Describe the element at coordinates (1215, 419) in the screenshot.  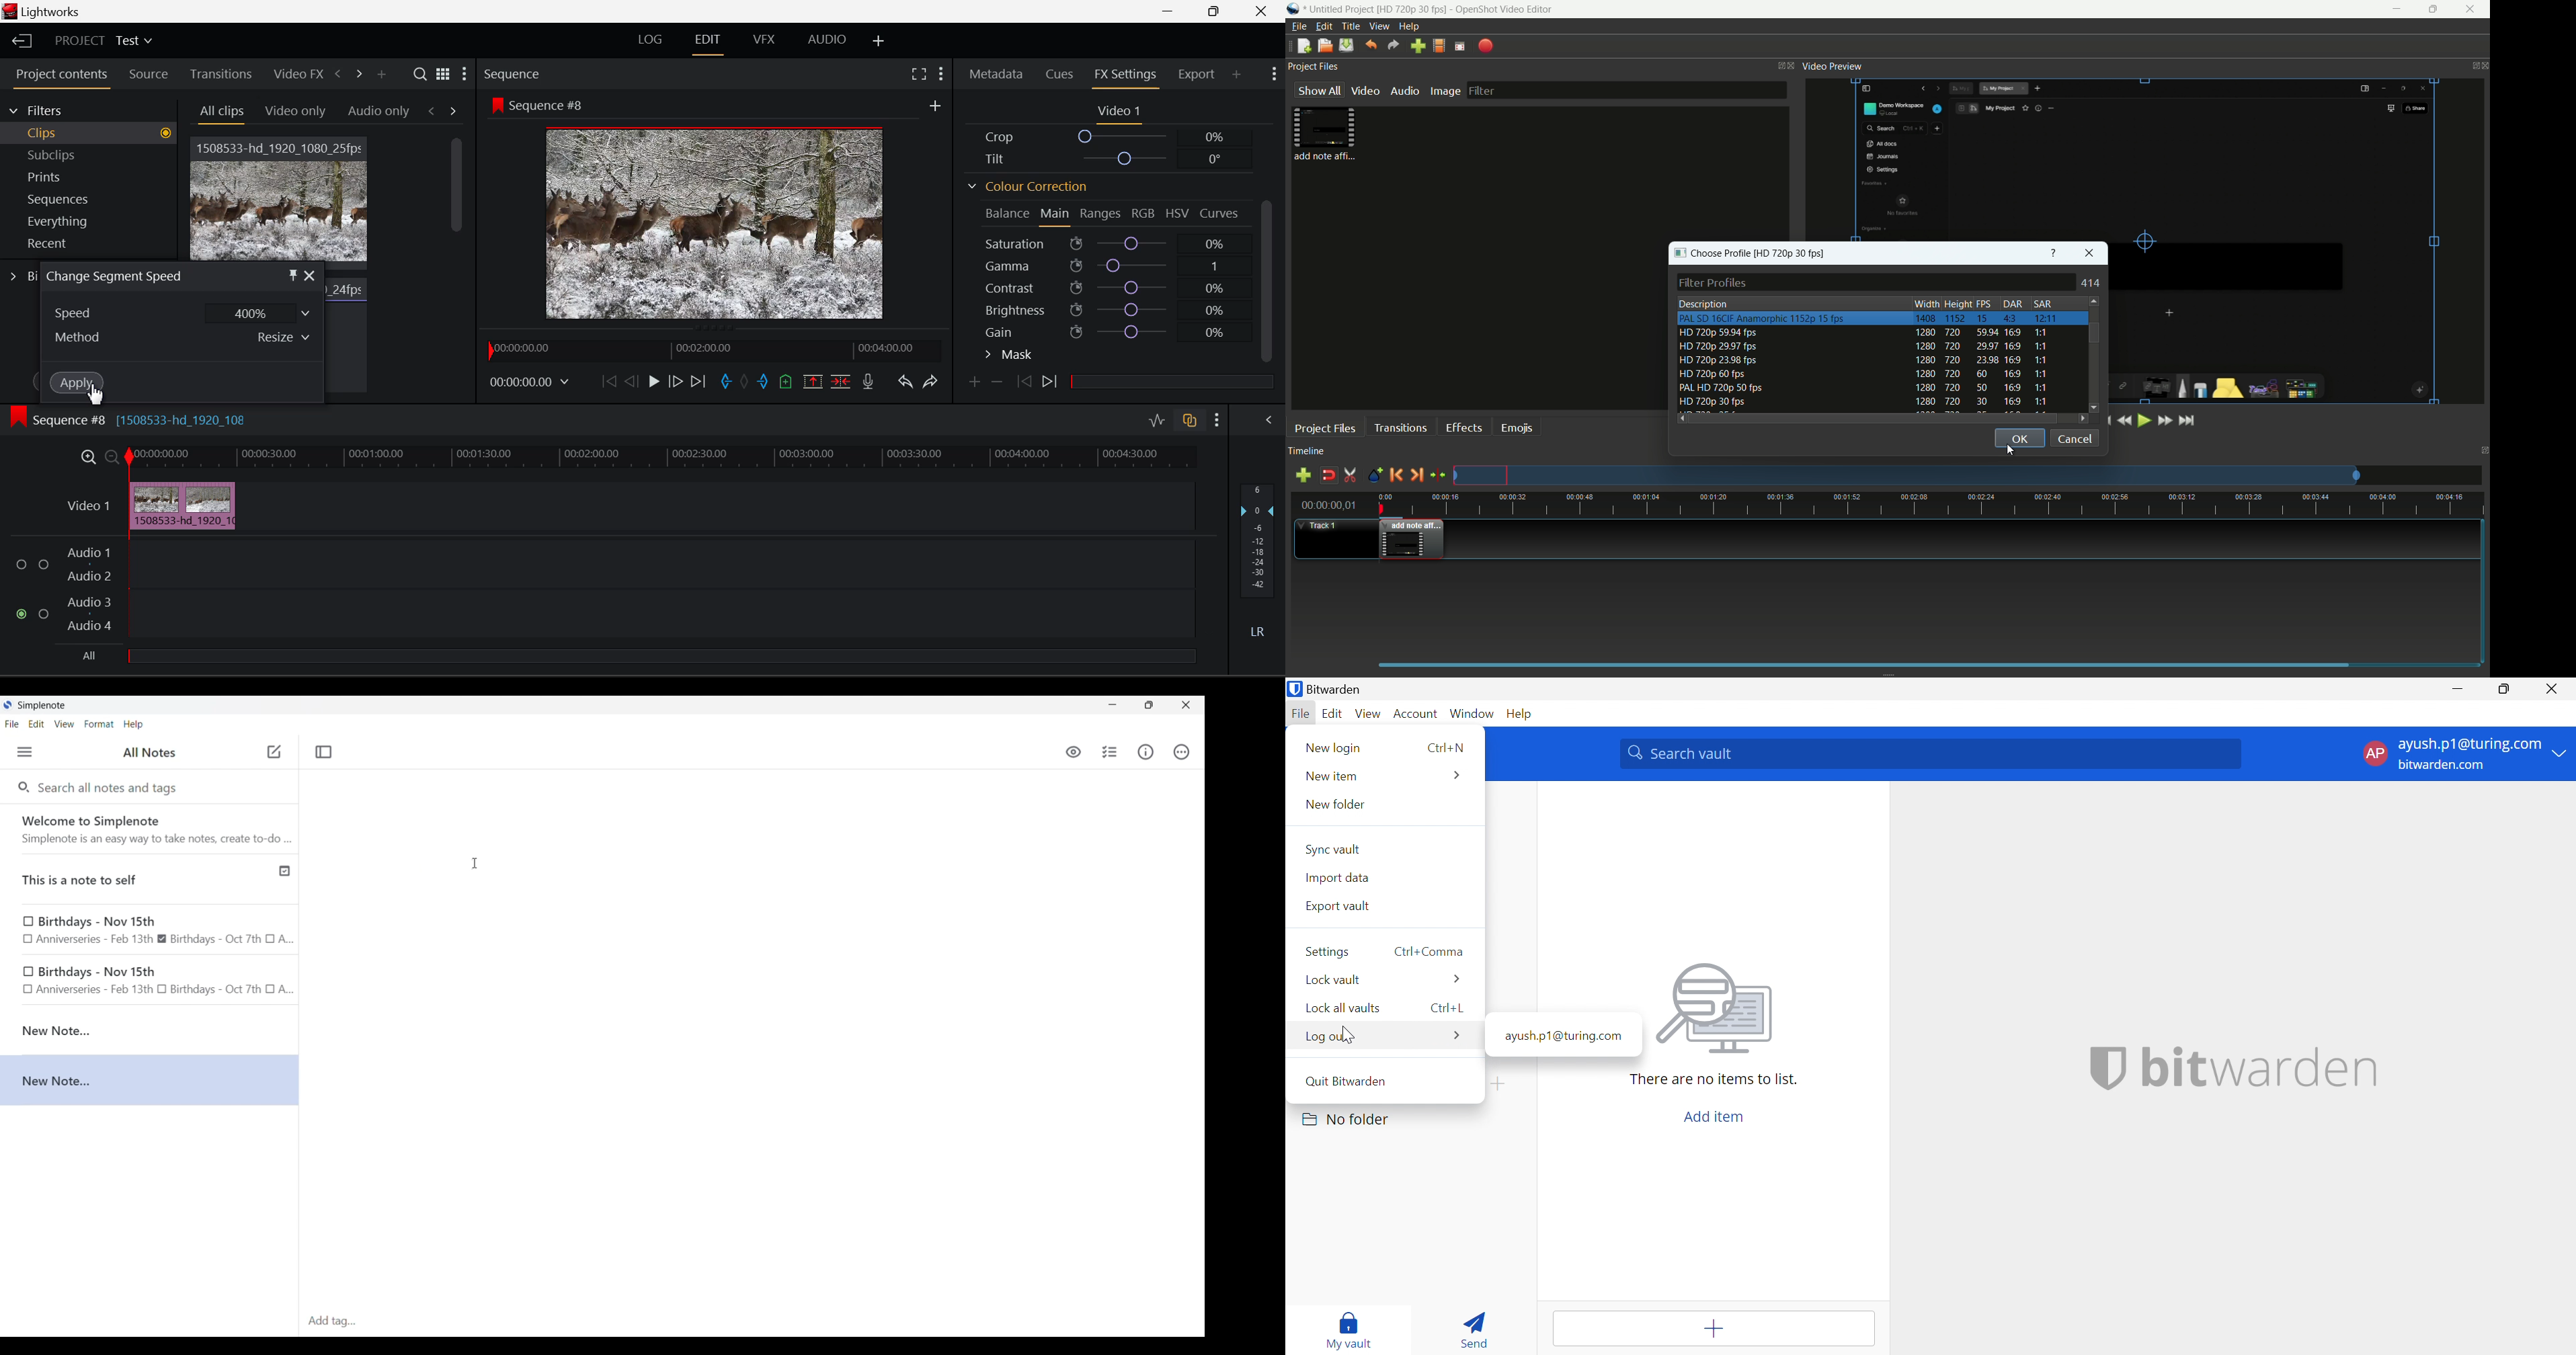
I see `Show Settings` at that location.